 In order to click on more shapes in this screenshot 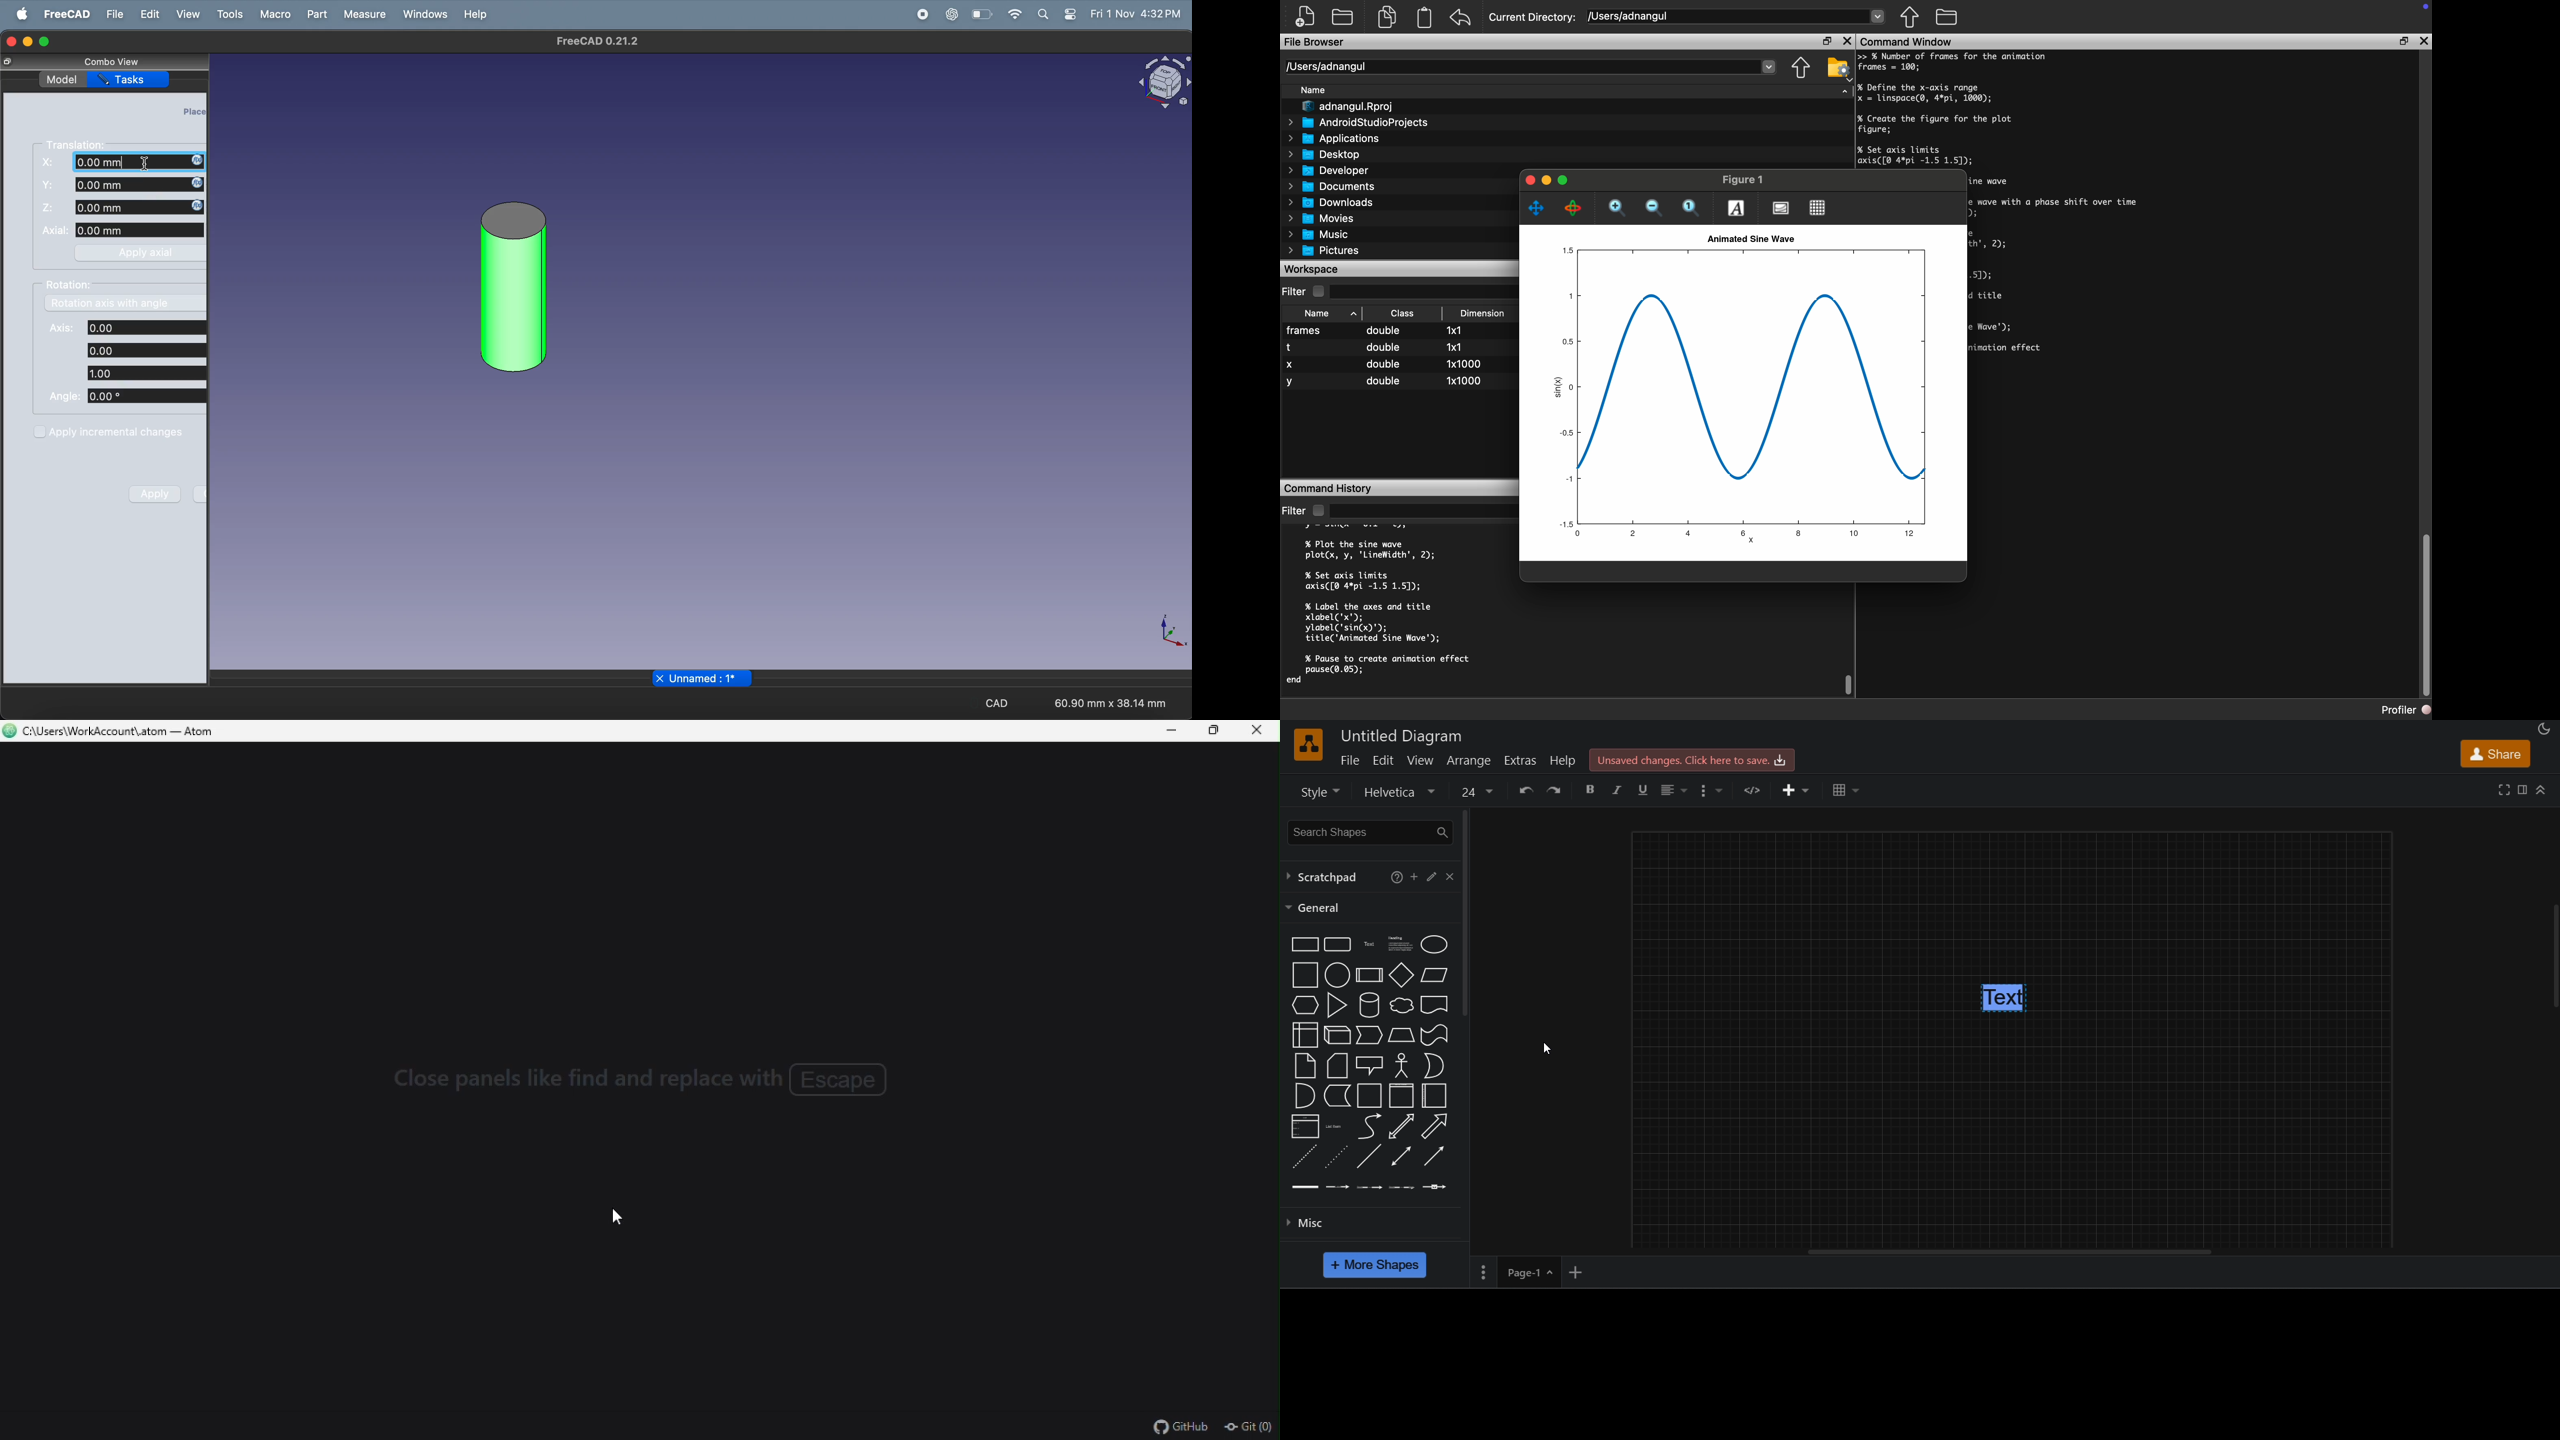, I will do `click(1375, 1265)`.